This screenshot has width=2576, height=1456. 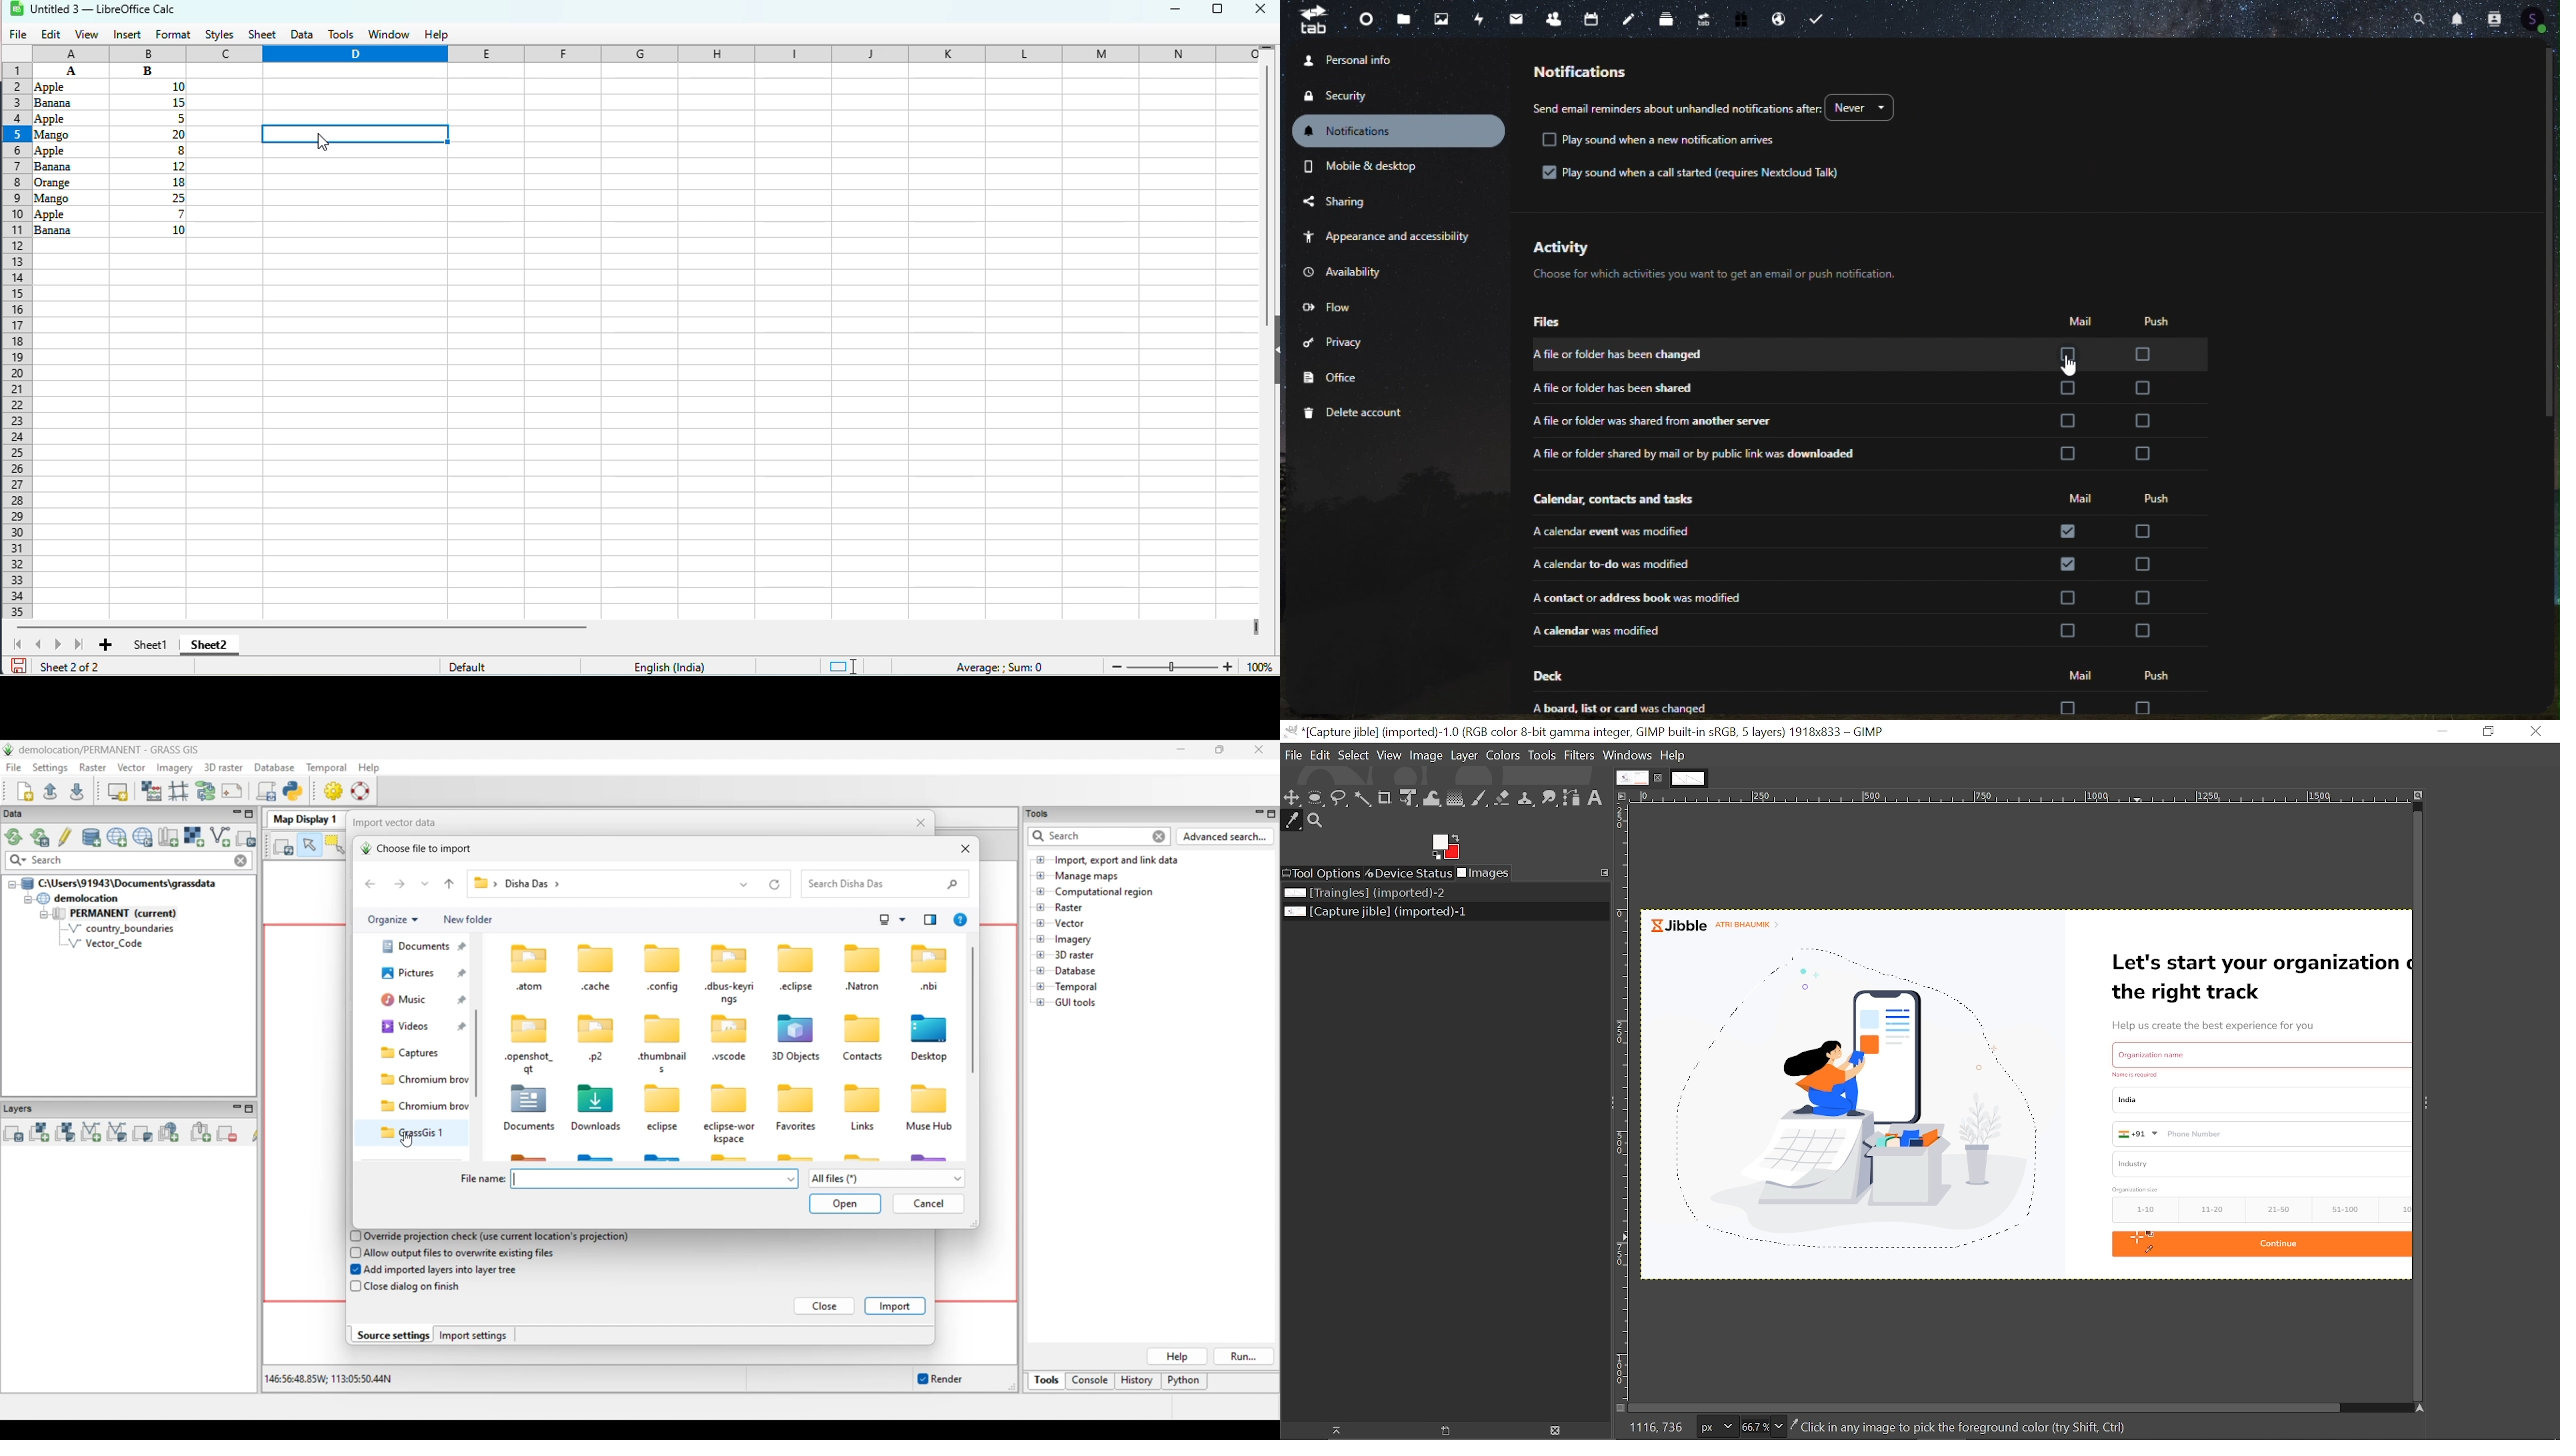 What do you see at coordinates (1440, 1431) in the screenshot?
I see `Create a new display for this image` at bounding box center [1440, 1431].